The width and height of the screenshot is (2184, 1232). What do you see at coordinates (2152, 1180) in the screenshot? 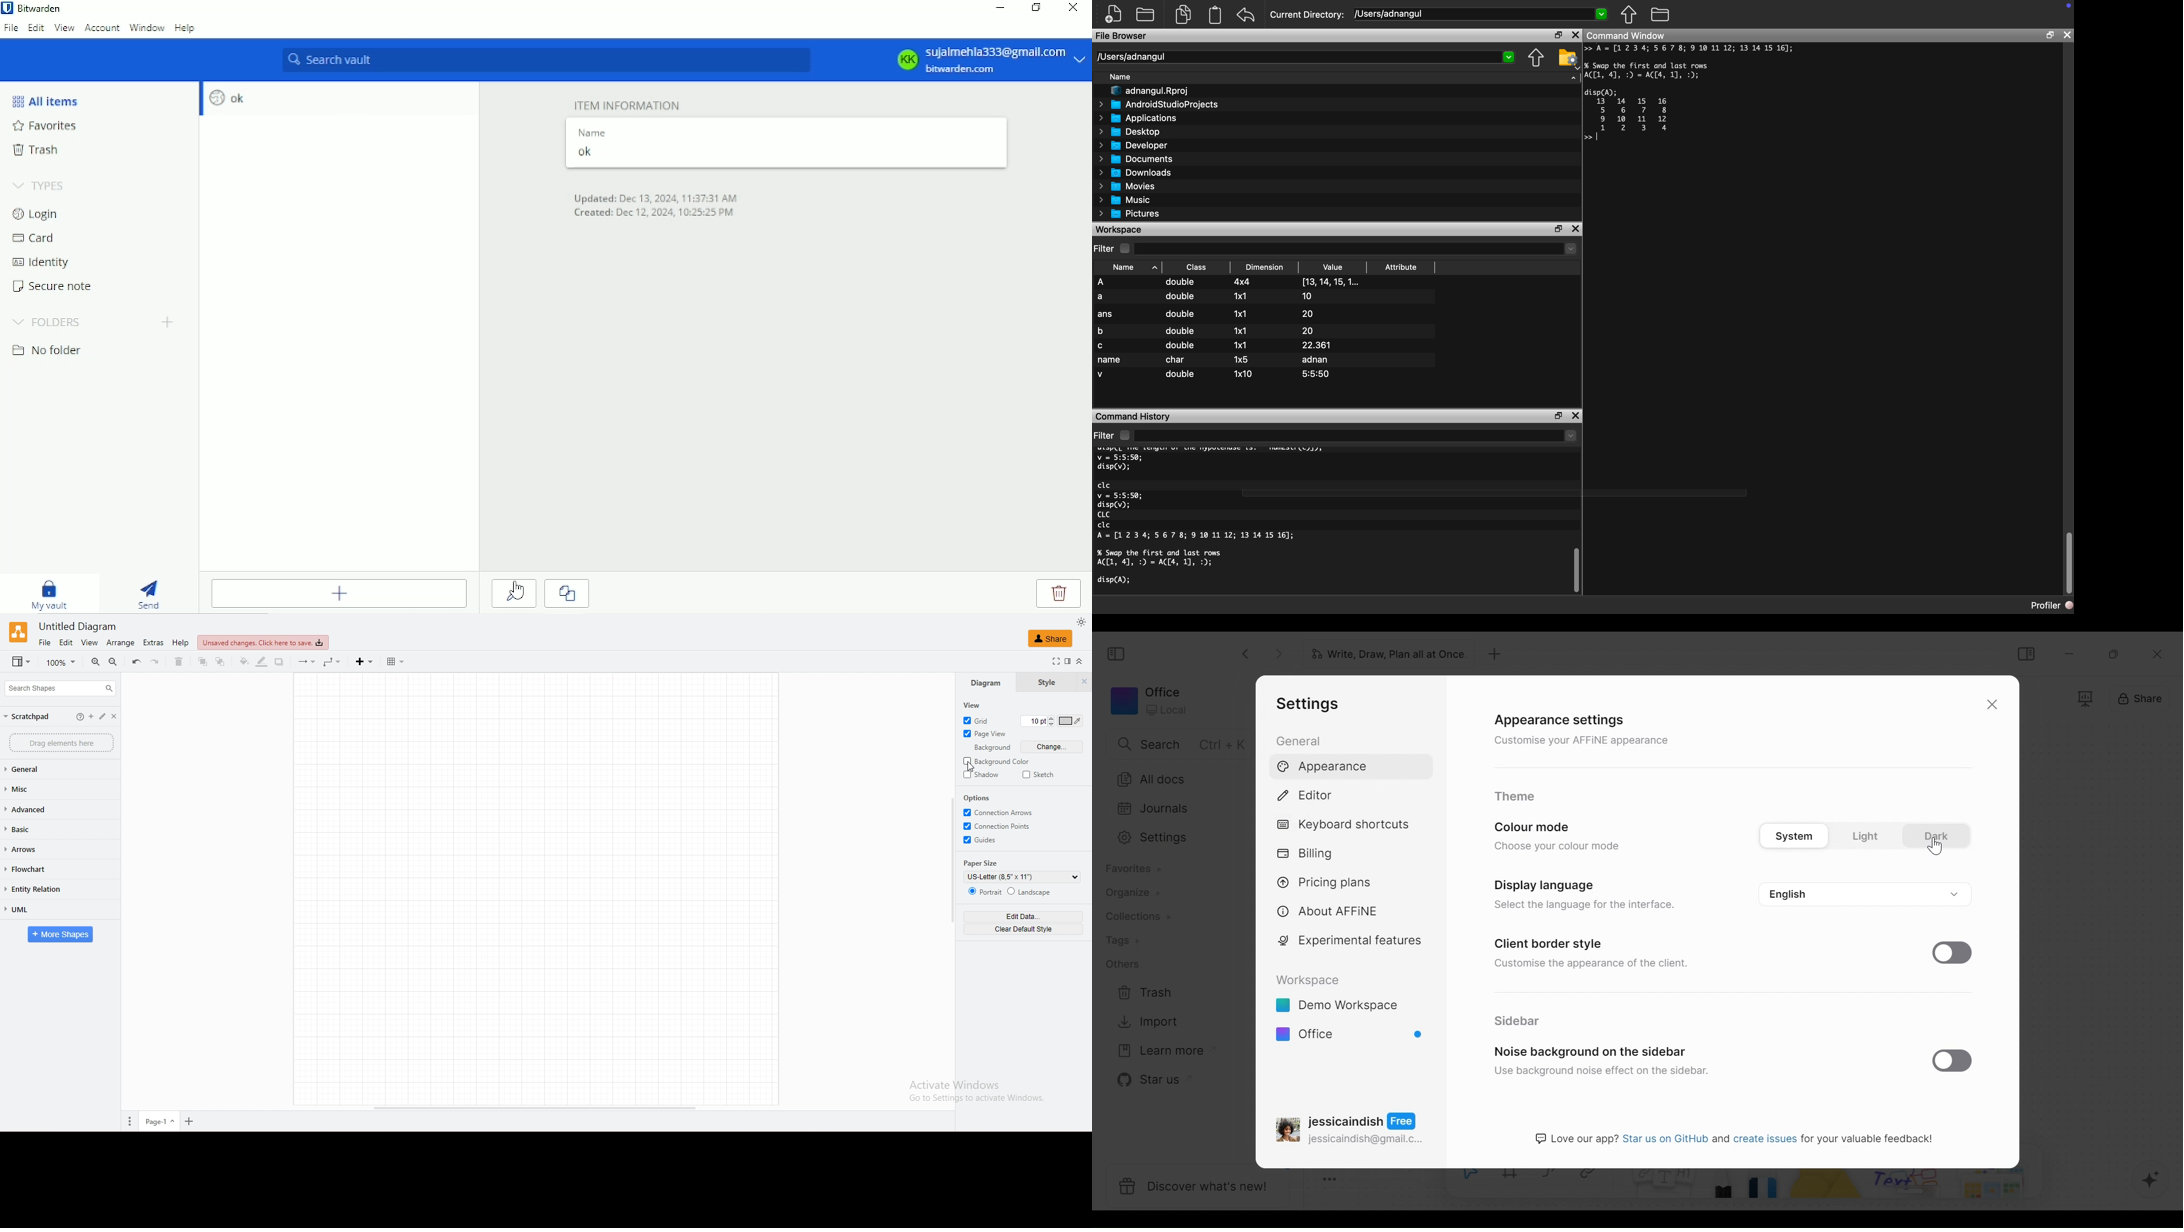
I see `AFFiNE AI` at bounding box center [2152, 1180].